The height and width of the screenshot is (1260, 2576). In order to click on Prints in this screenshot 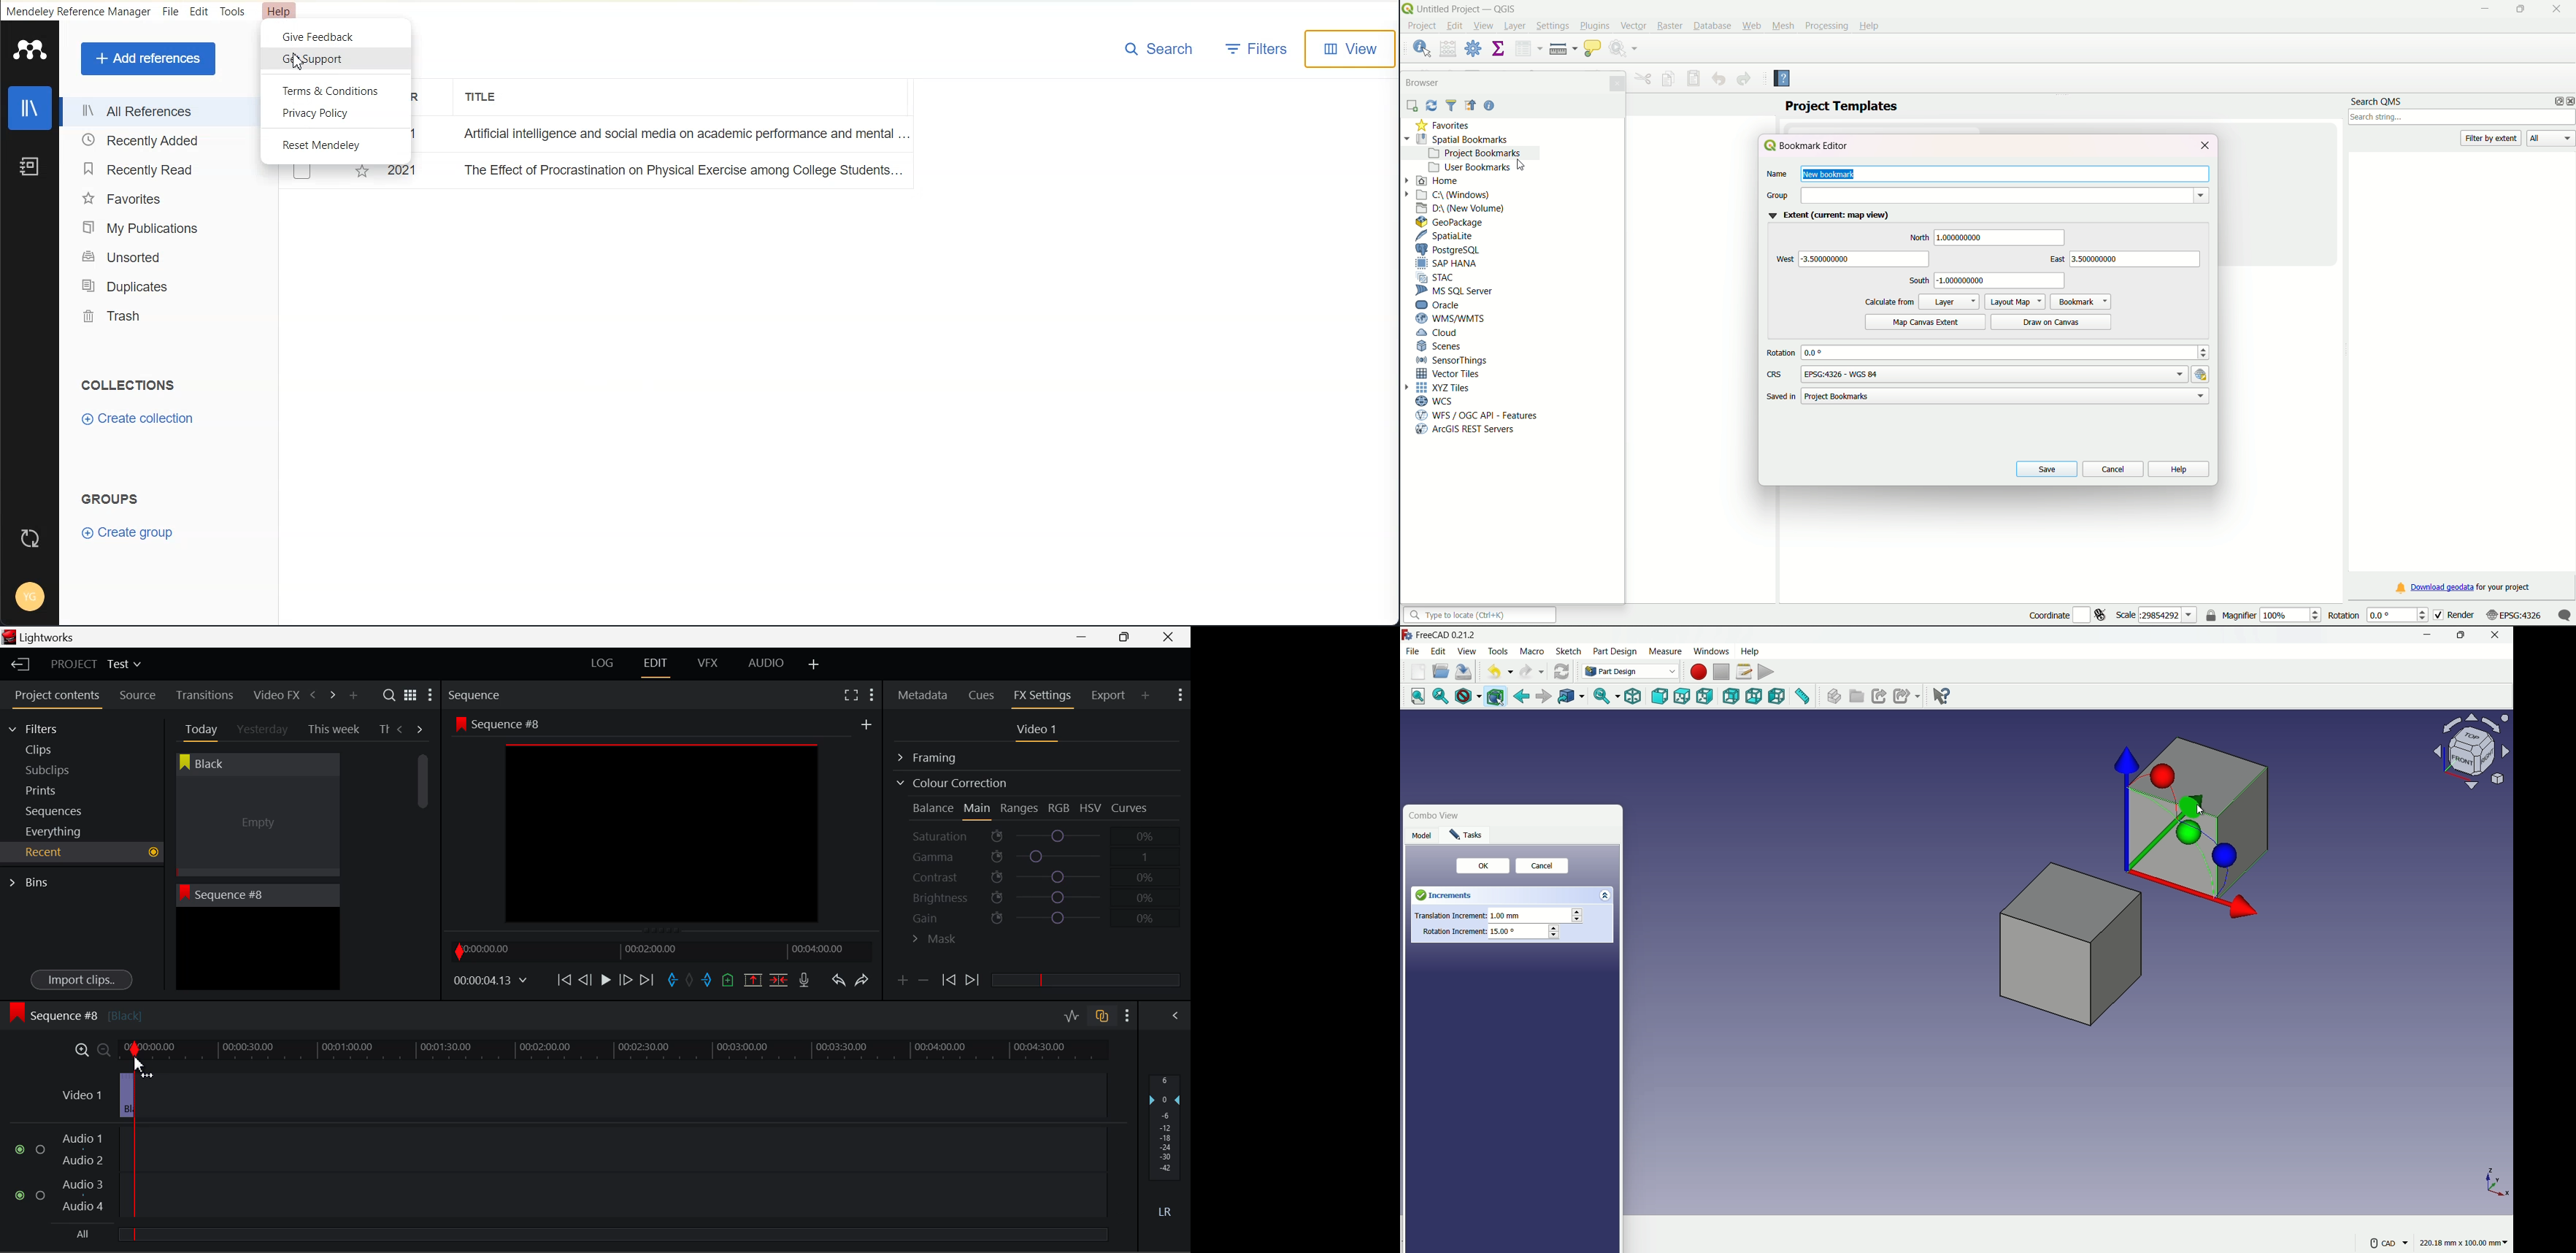, I will do `click(58, 788)`.